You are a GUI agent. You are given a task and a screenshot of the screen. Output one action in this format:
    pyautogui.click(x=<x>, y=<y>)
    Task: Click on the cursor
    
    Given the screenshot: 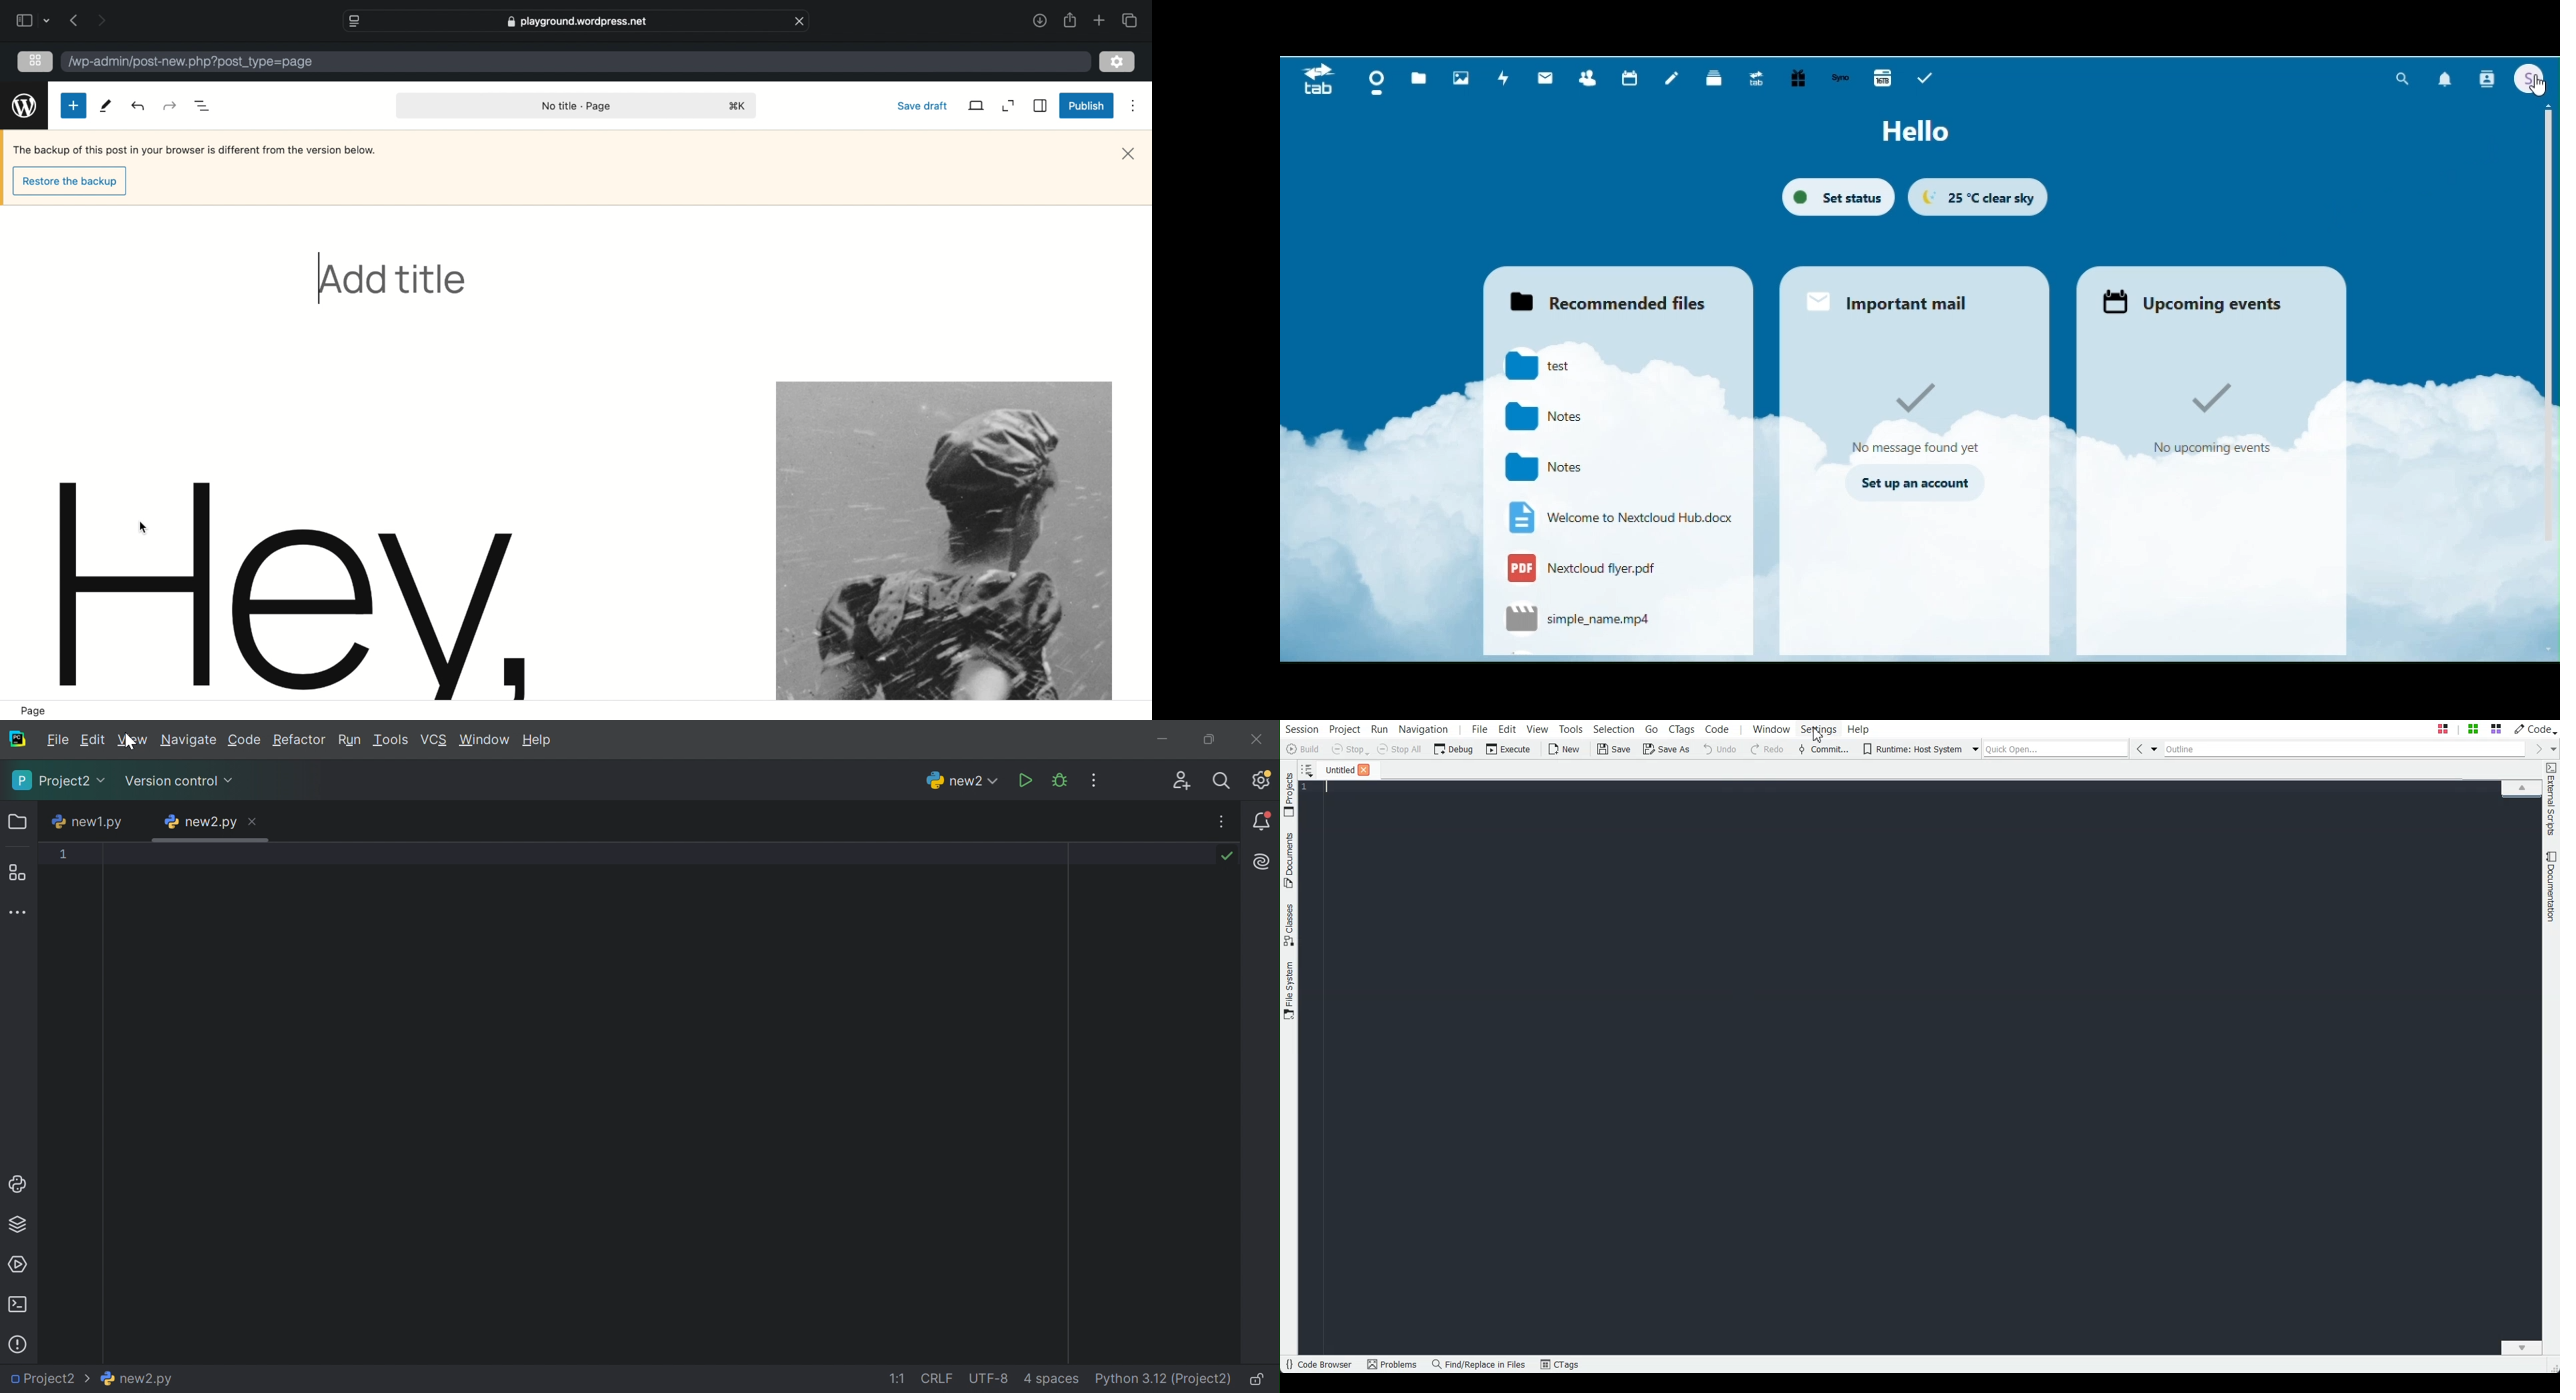 What is the action you would take?
    pyautogui.click(x=143, y=527)
    